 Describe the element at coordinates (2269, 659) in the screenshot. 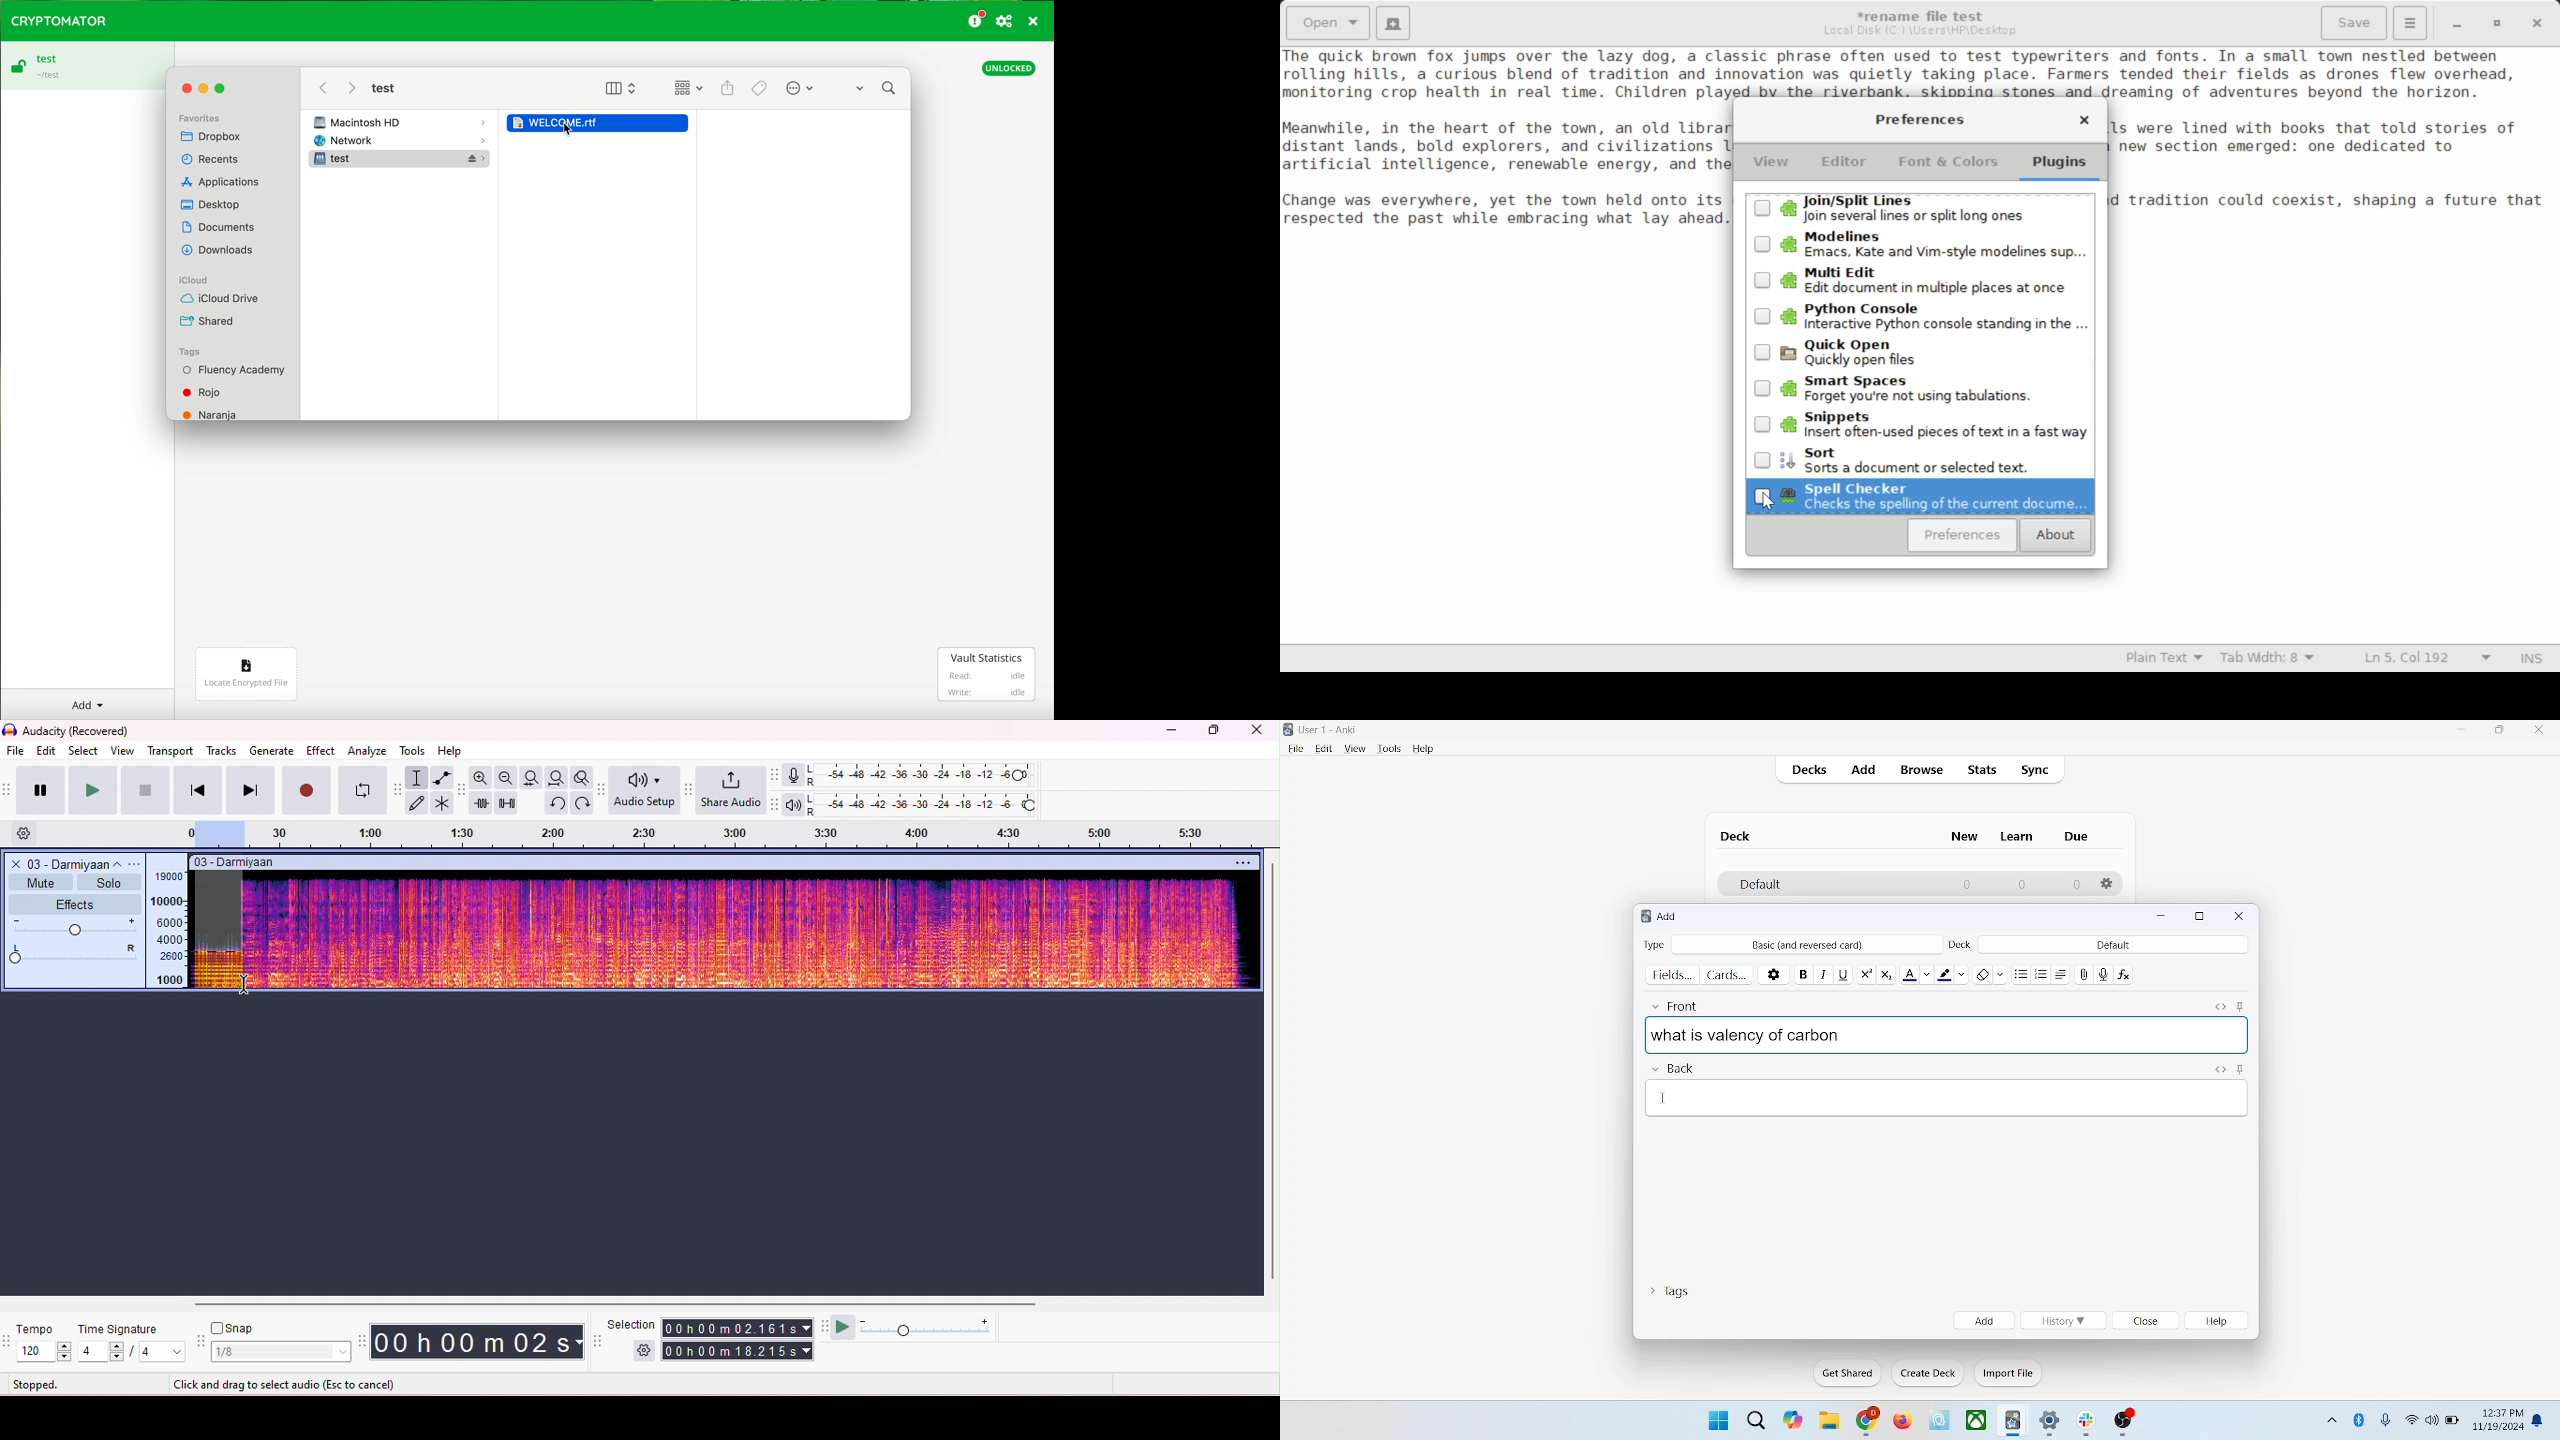

I see `Tab Width ` at that location.